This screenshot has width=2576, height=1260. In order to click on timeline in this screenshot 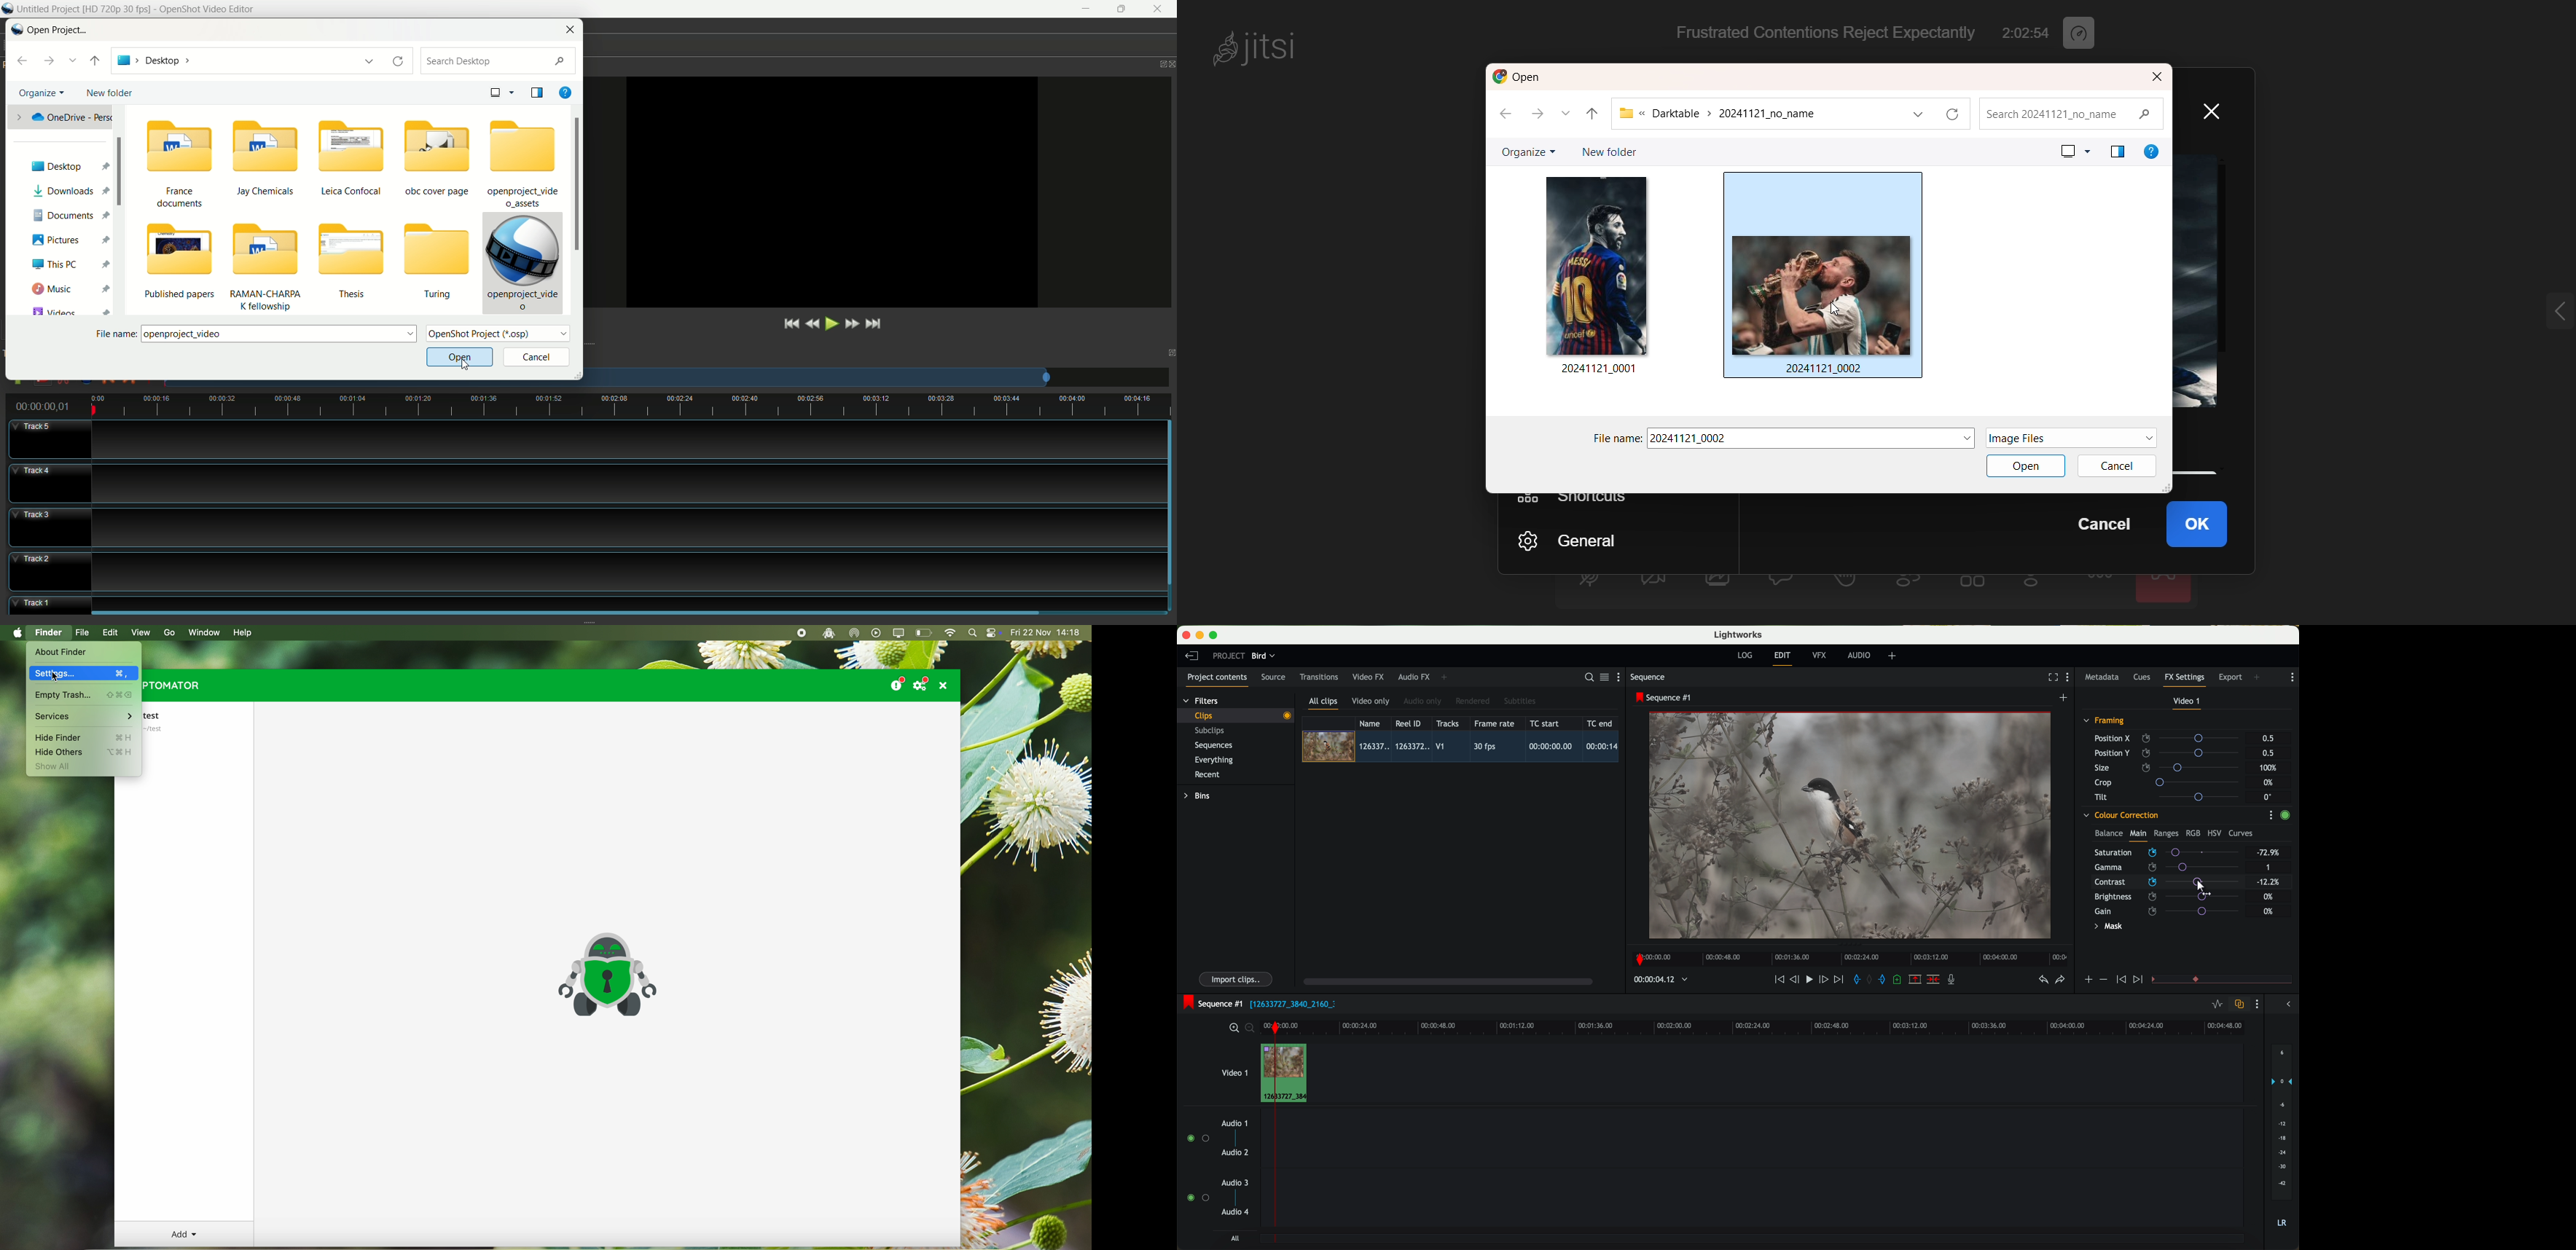, I will do `click(1781, 1027)`.